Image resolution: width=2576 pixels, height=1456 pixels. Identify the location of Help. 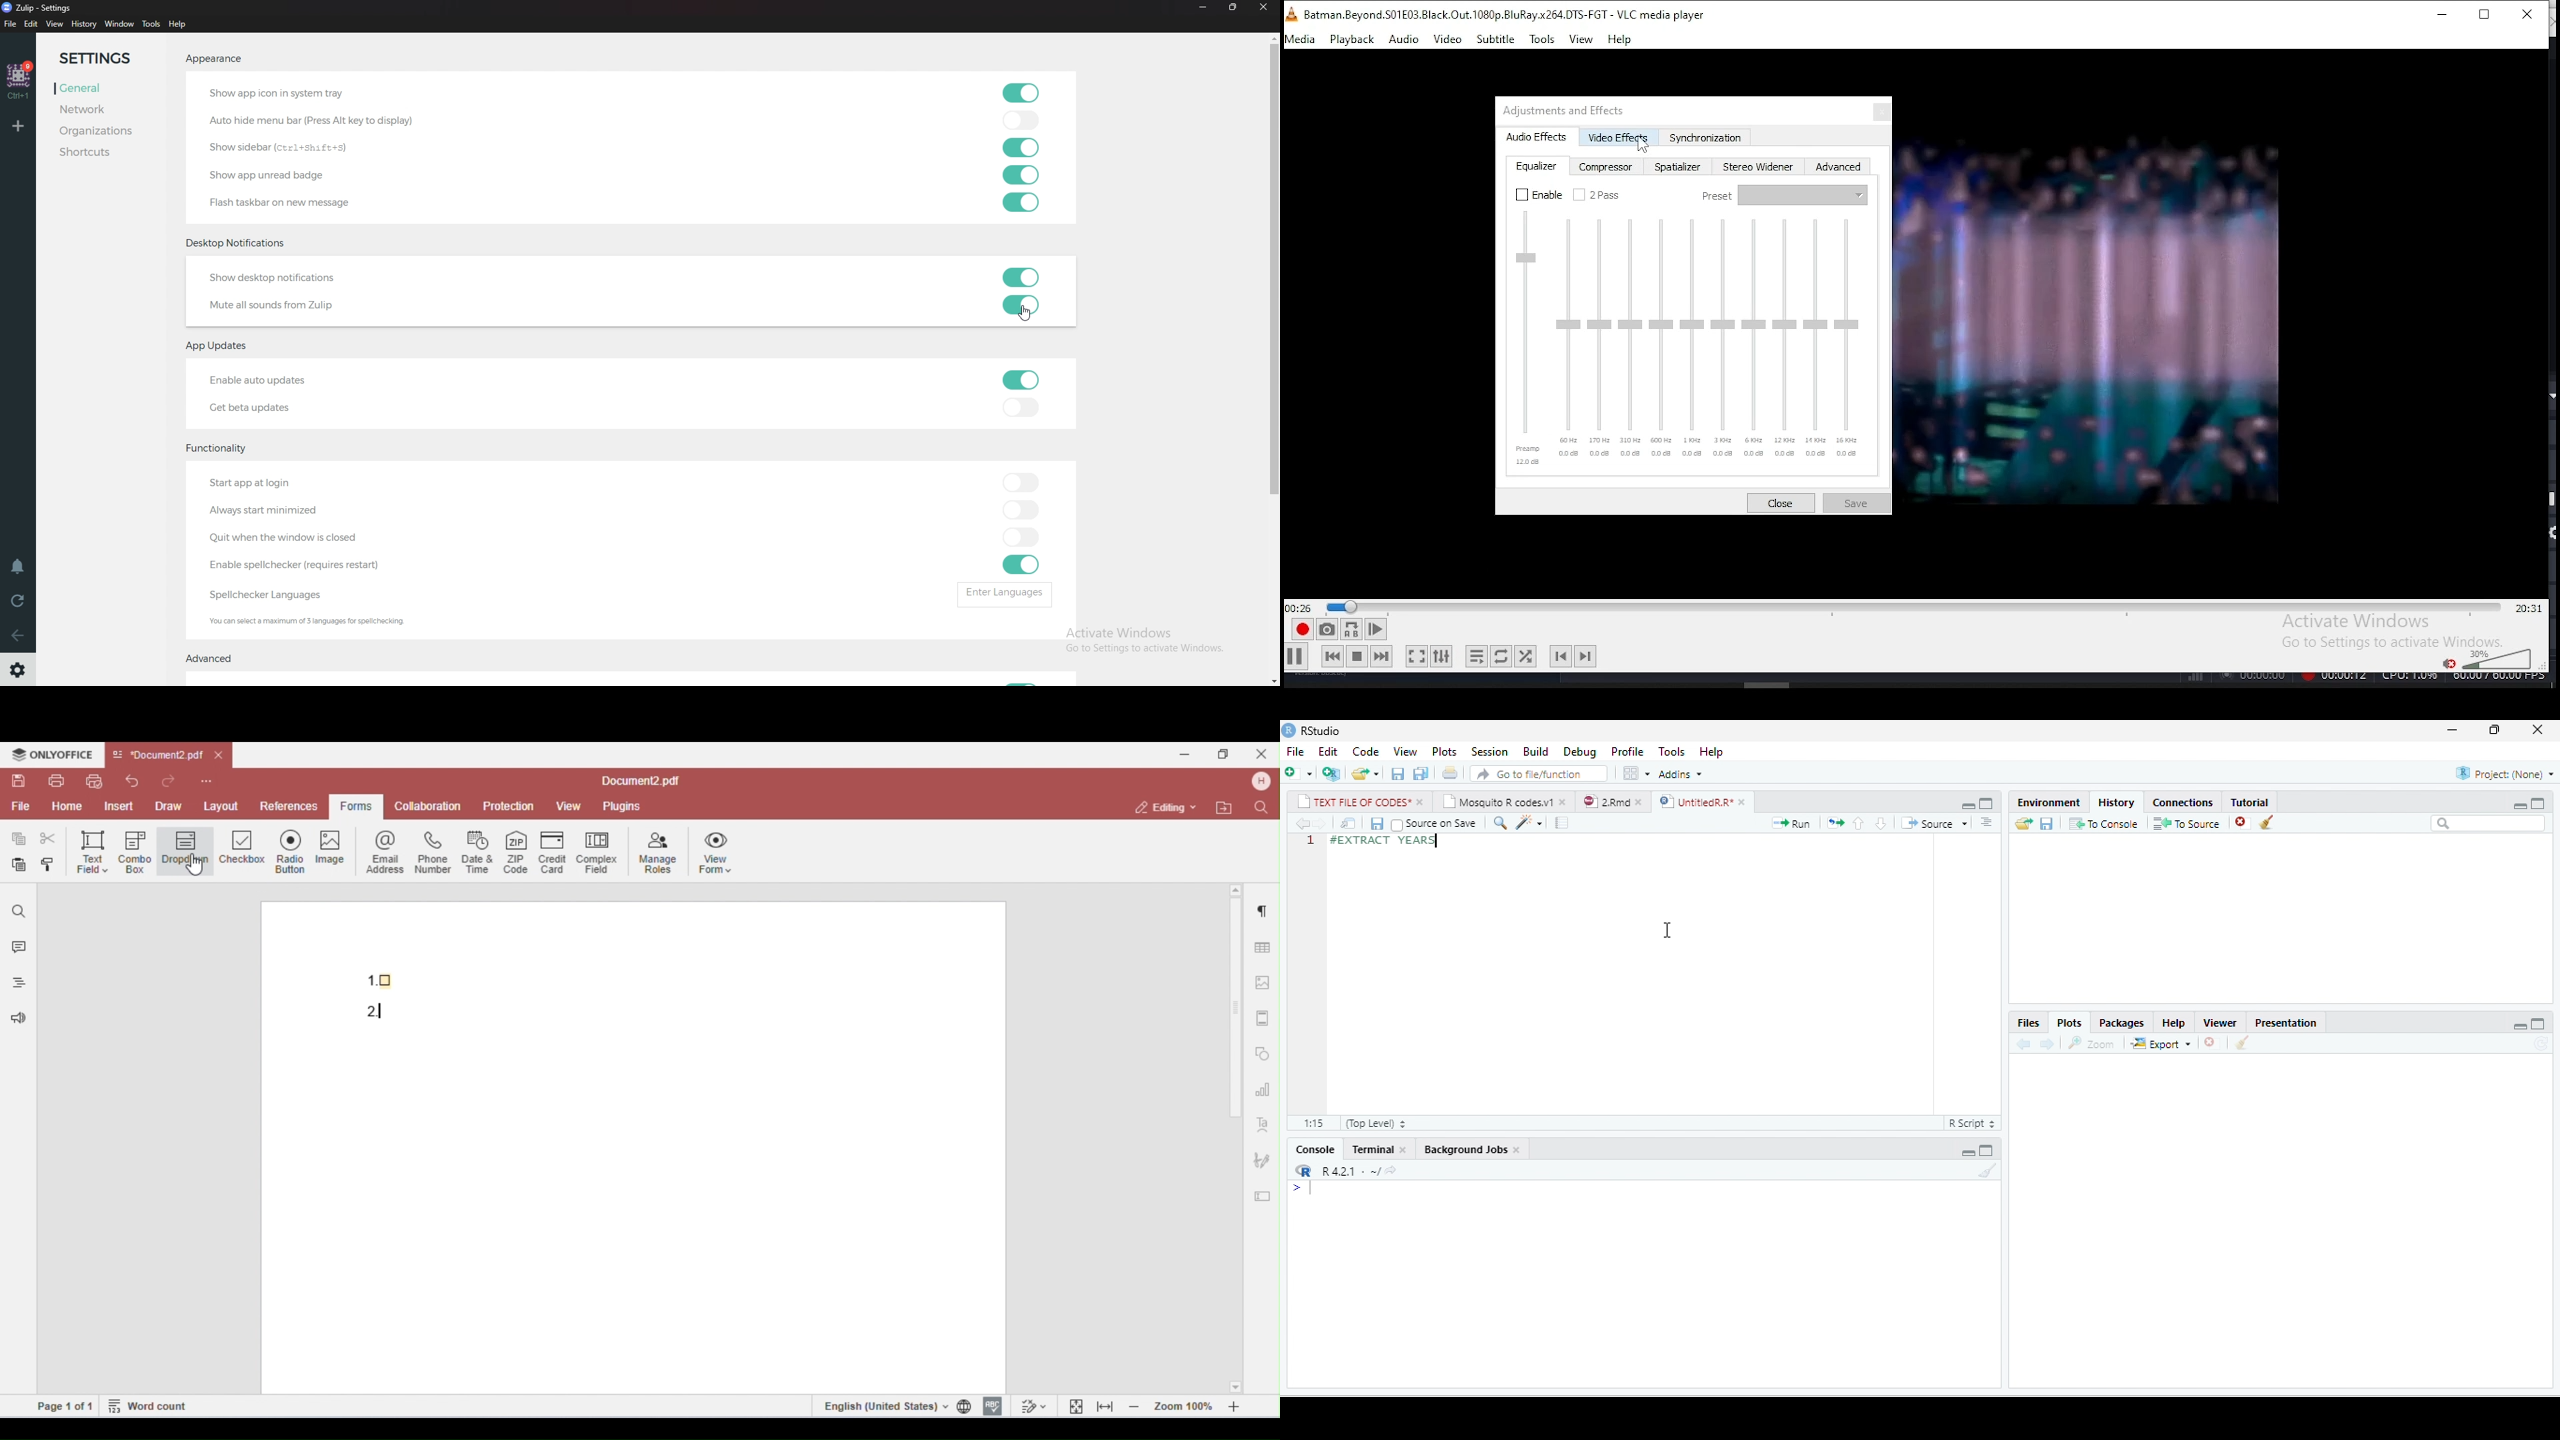
(2174, 1023).